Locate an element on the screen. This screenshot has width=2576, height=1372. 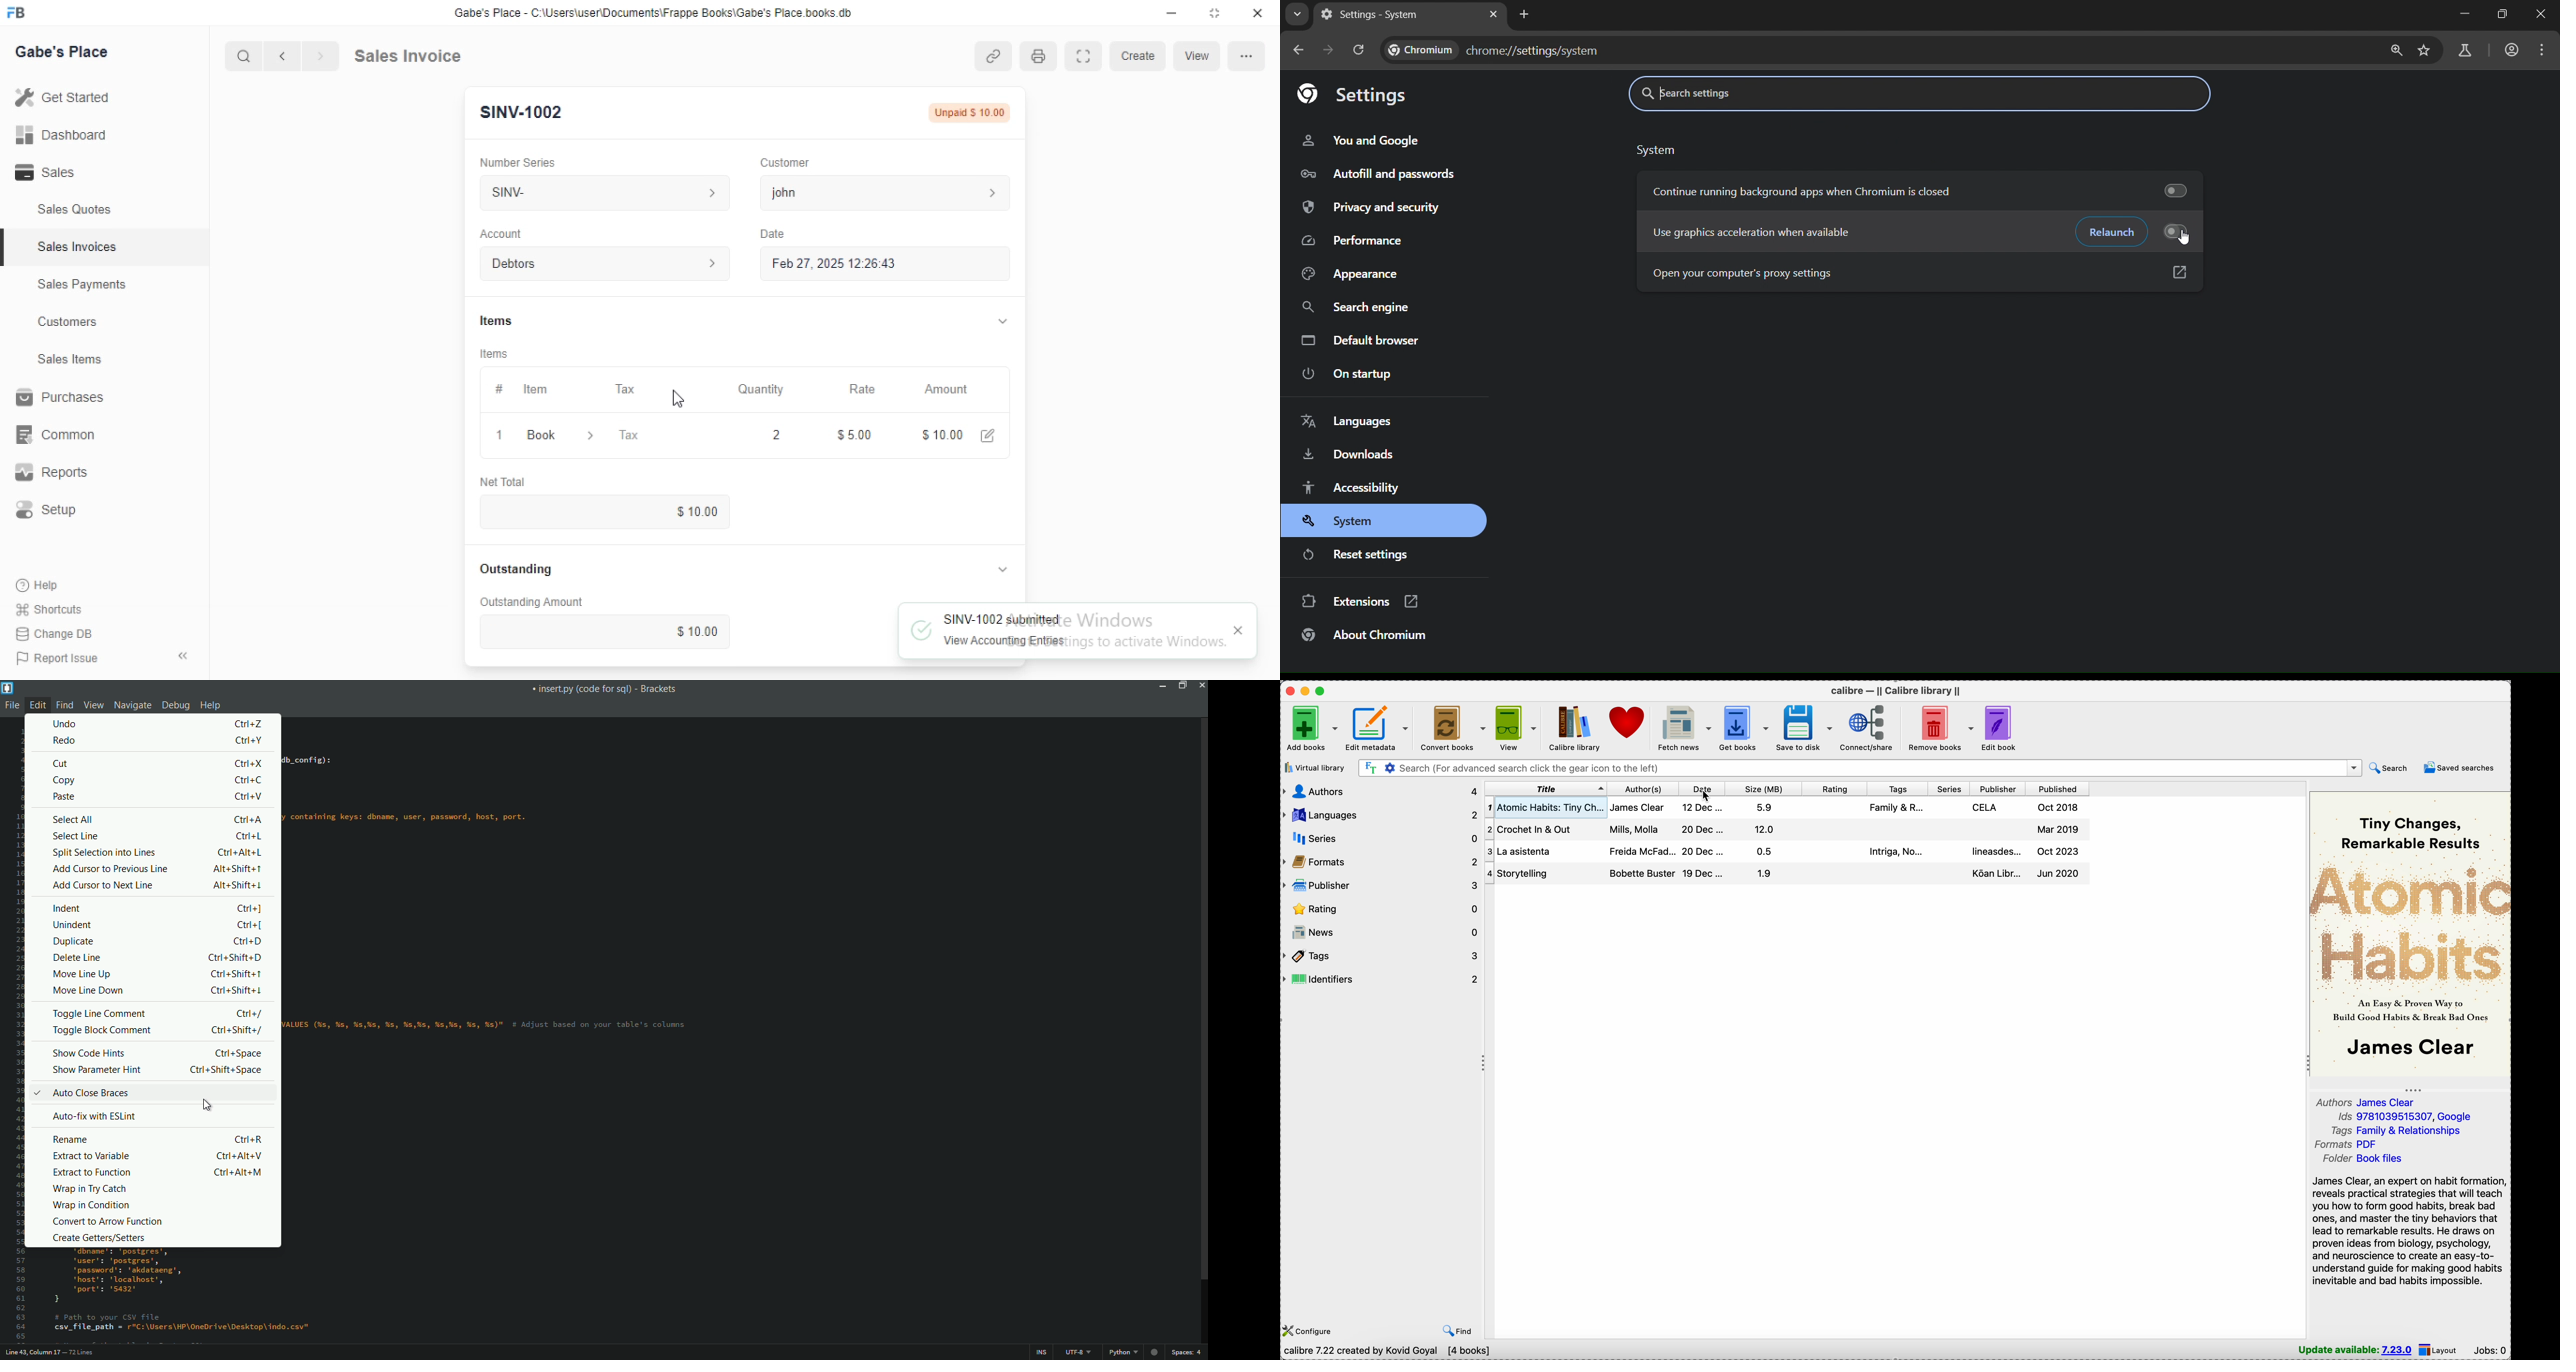
minimize is located at coordinates (1162, 685).